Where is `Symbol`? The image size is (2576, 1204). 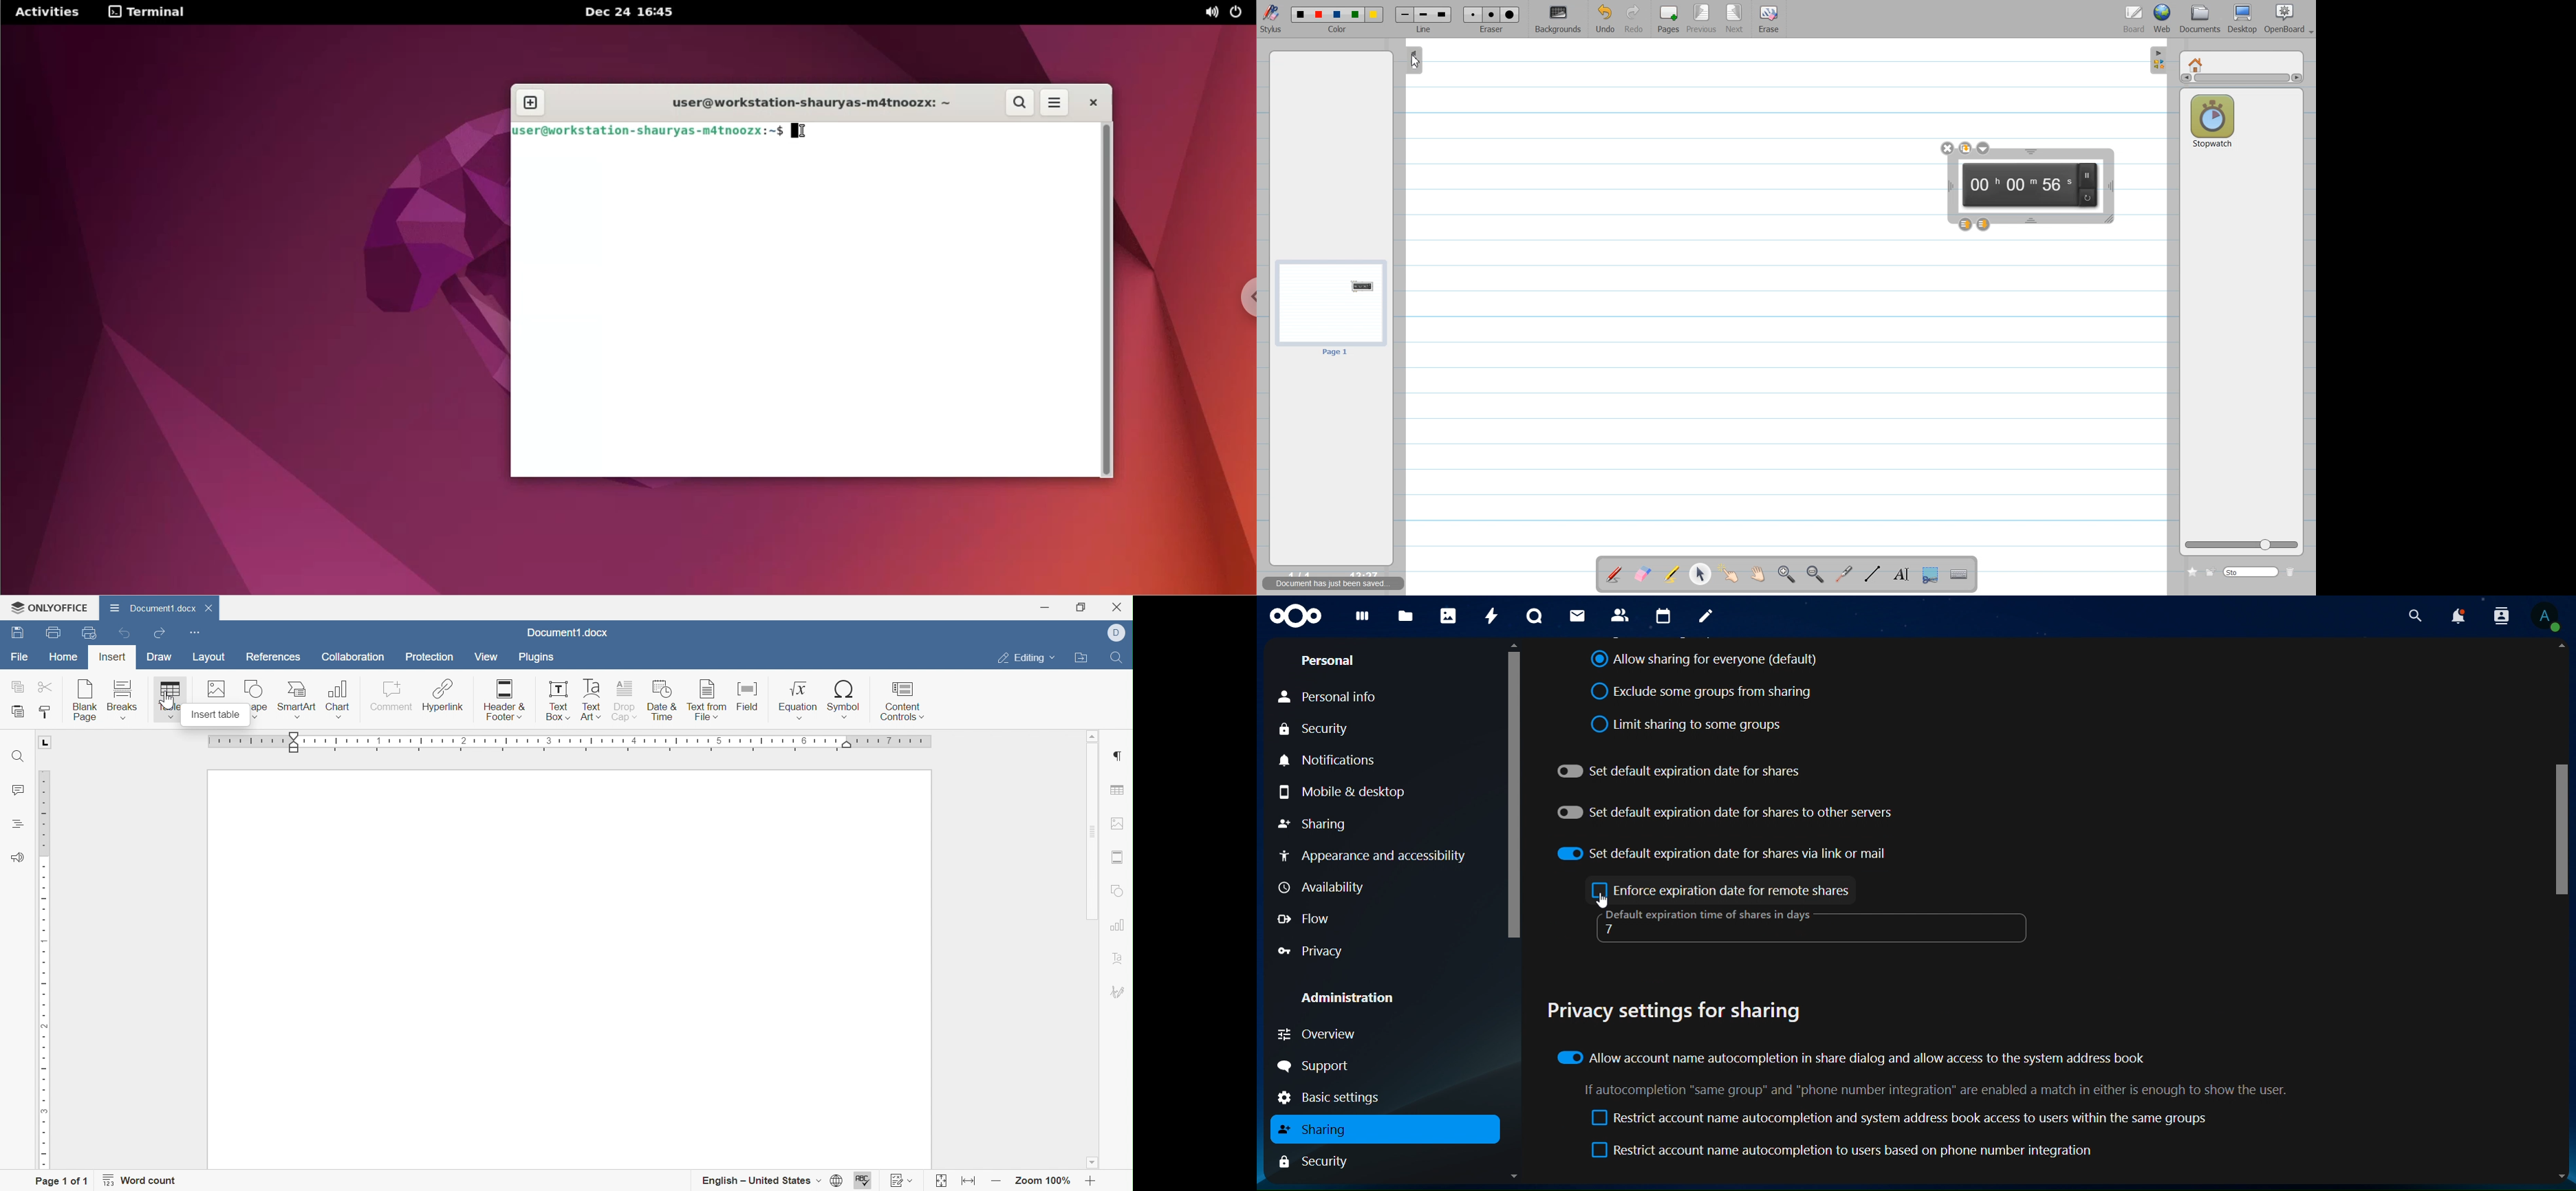
Symbol is located at coordinates (846, 698).